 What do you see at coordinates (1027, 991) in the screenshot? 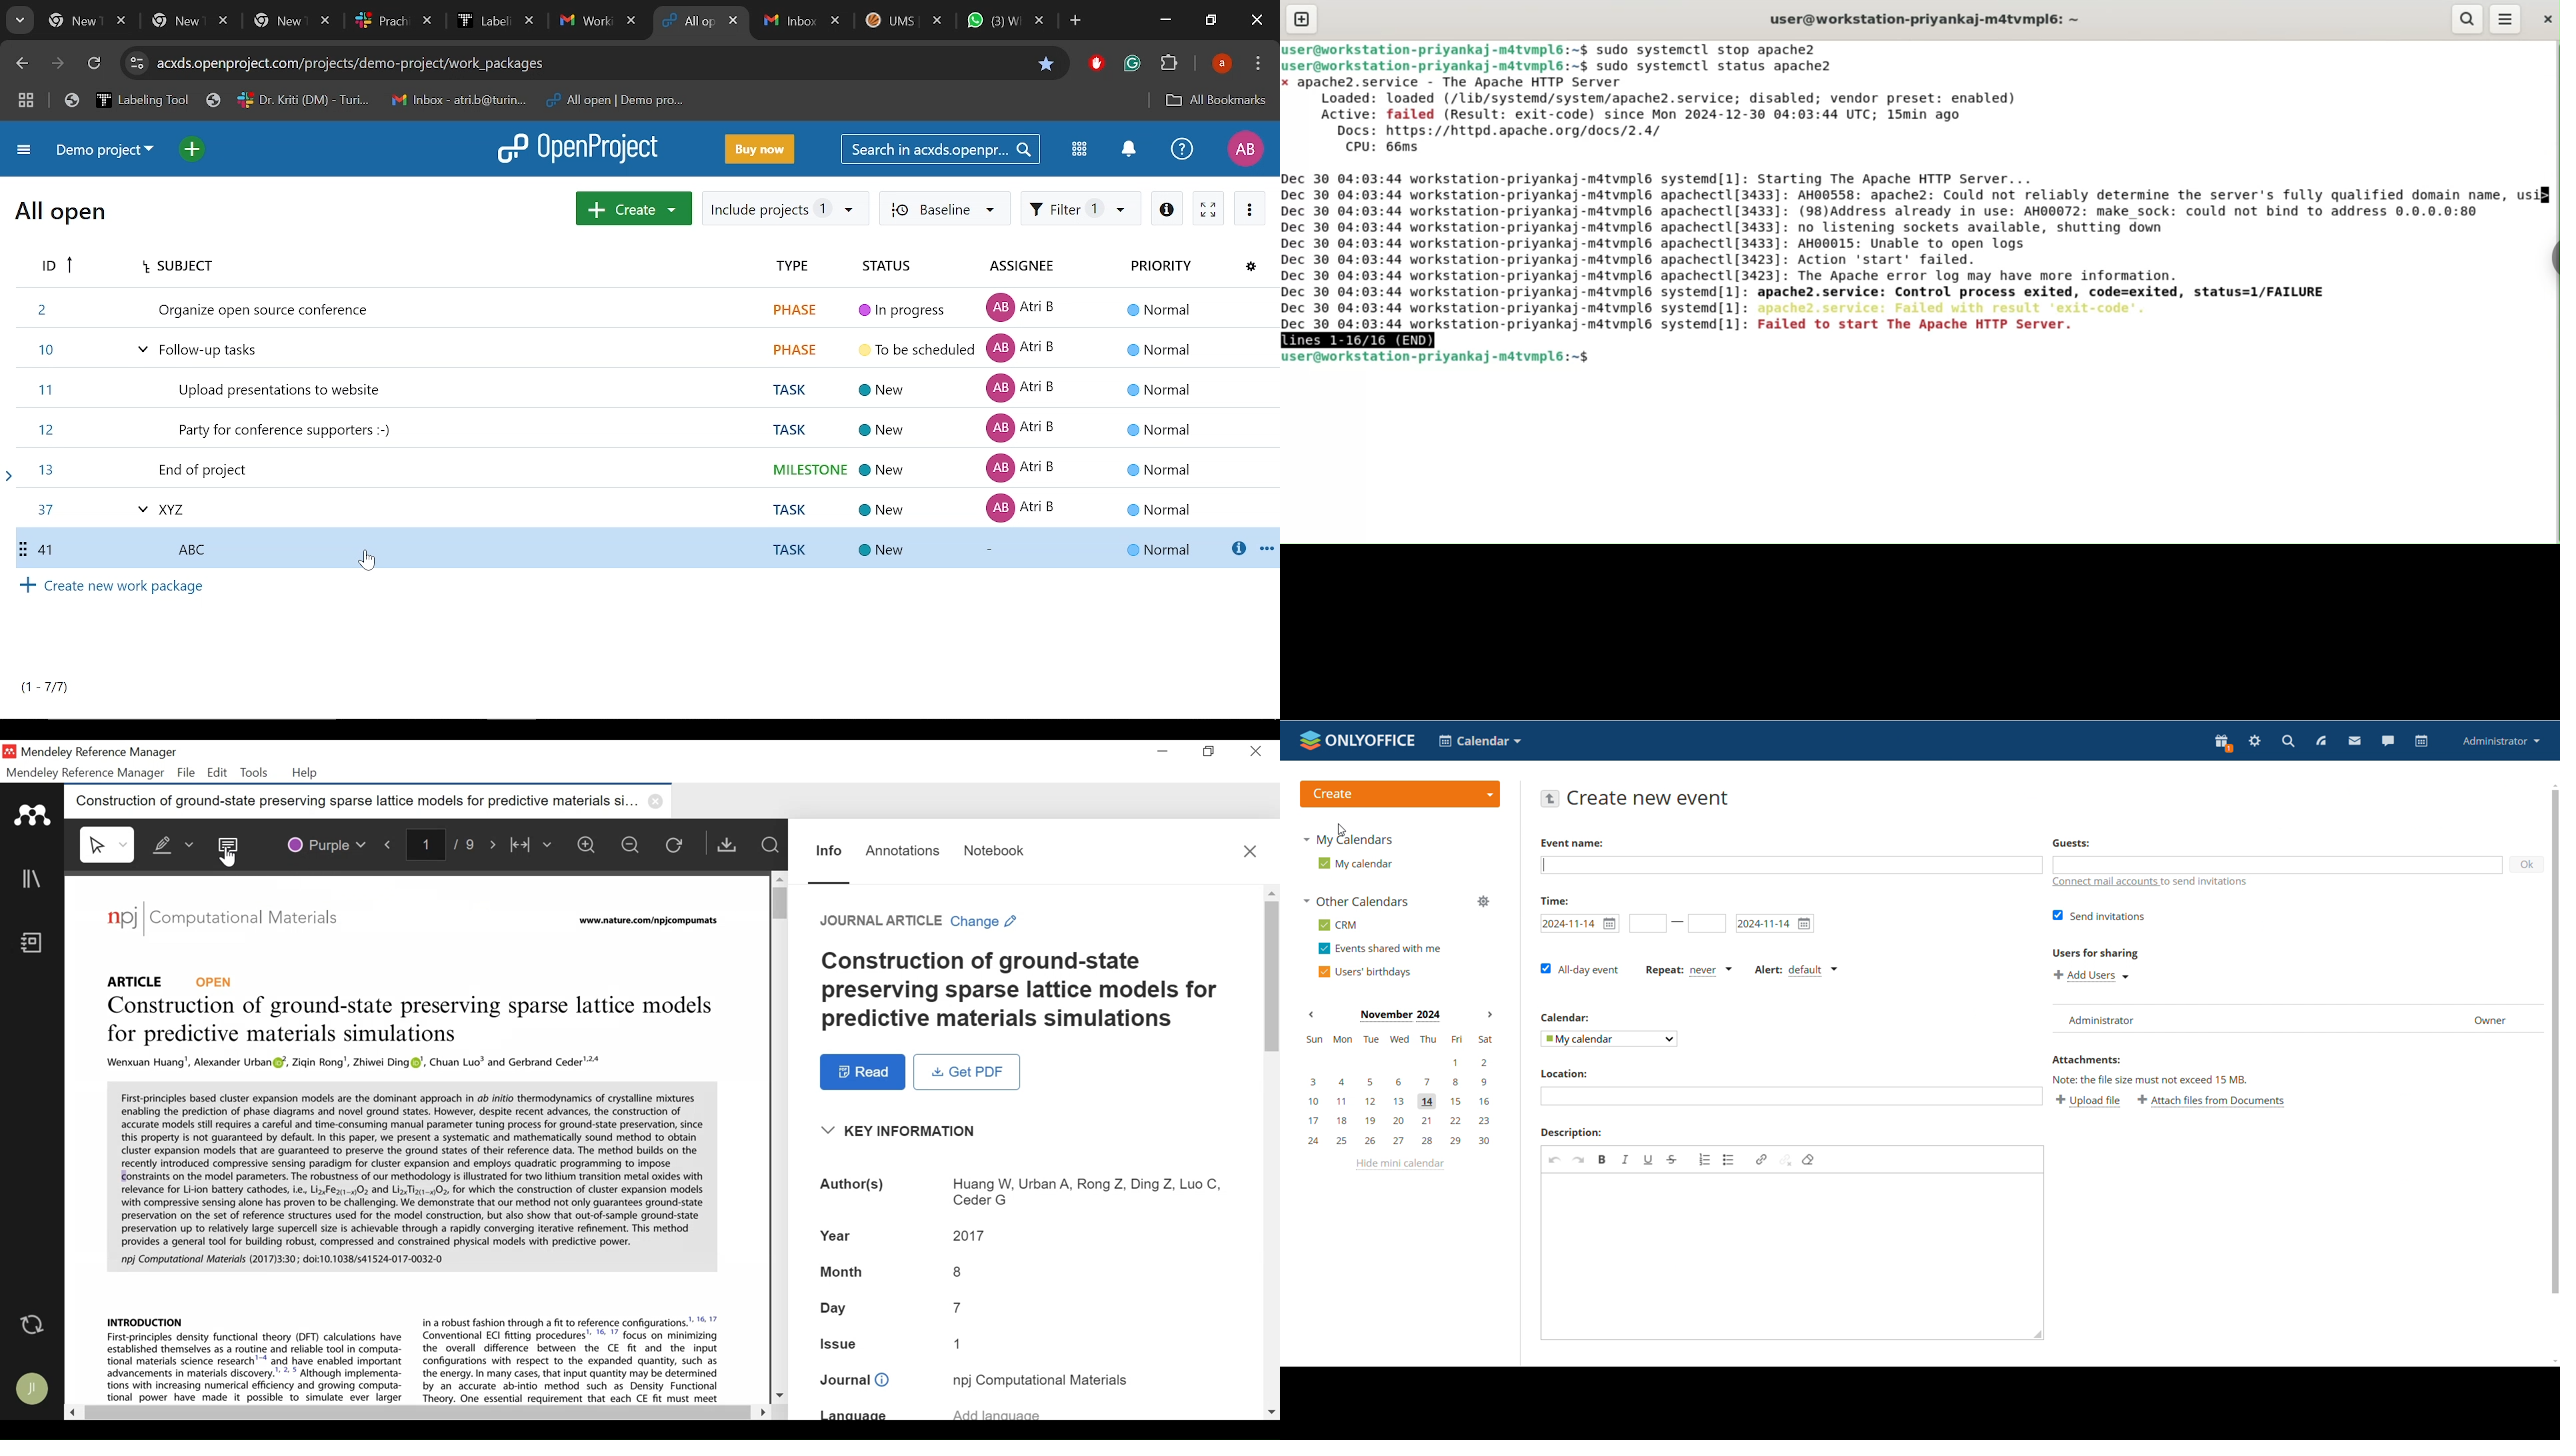
I see `Title: Title: Construction of ground-state preserving sparse lattice models for predictive materials simulations` at bounding box center [1027, 991].